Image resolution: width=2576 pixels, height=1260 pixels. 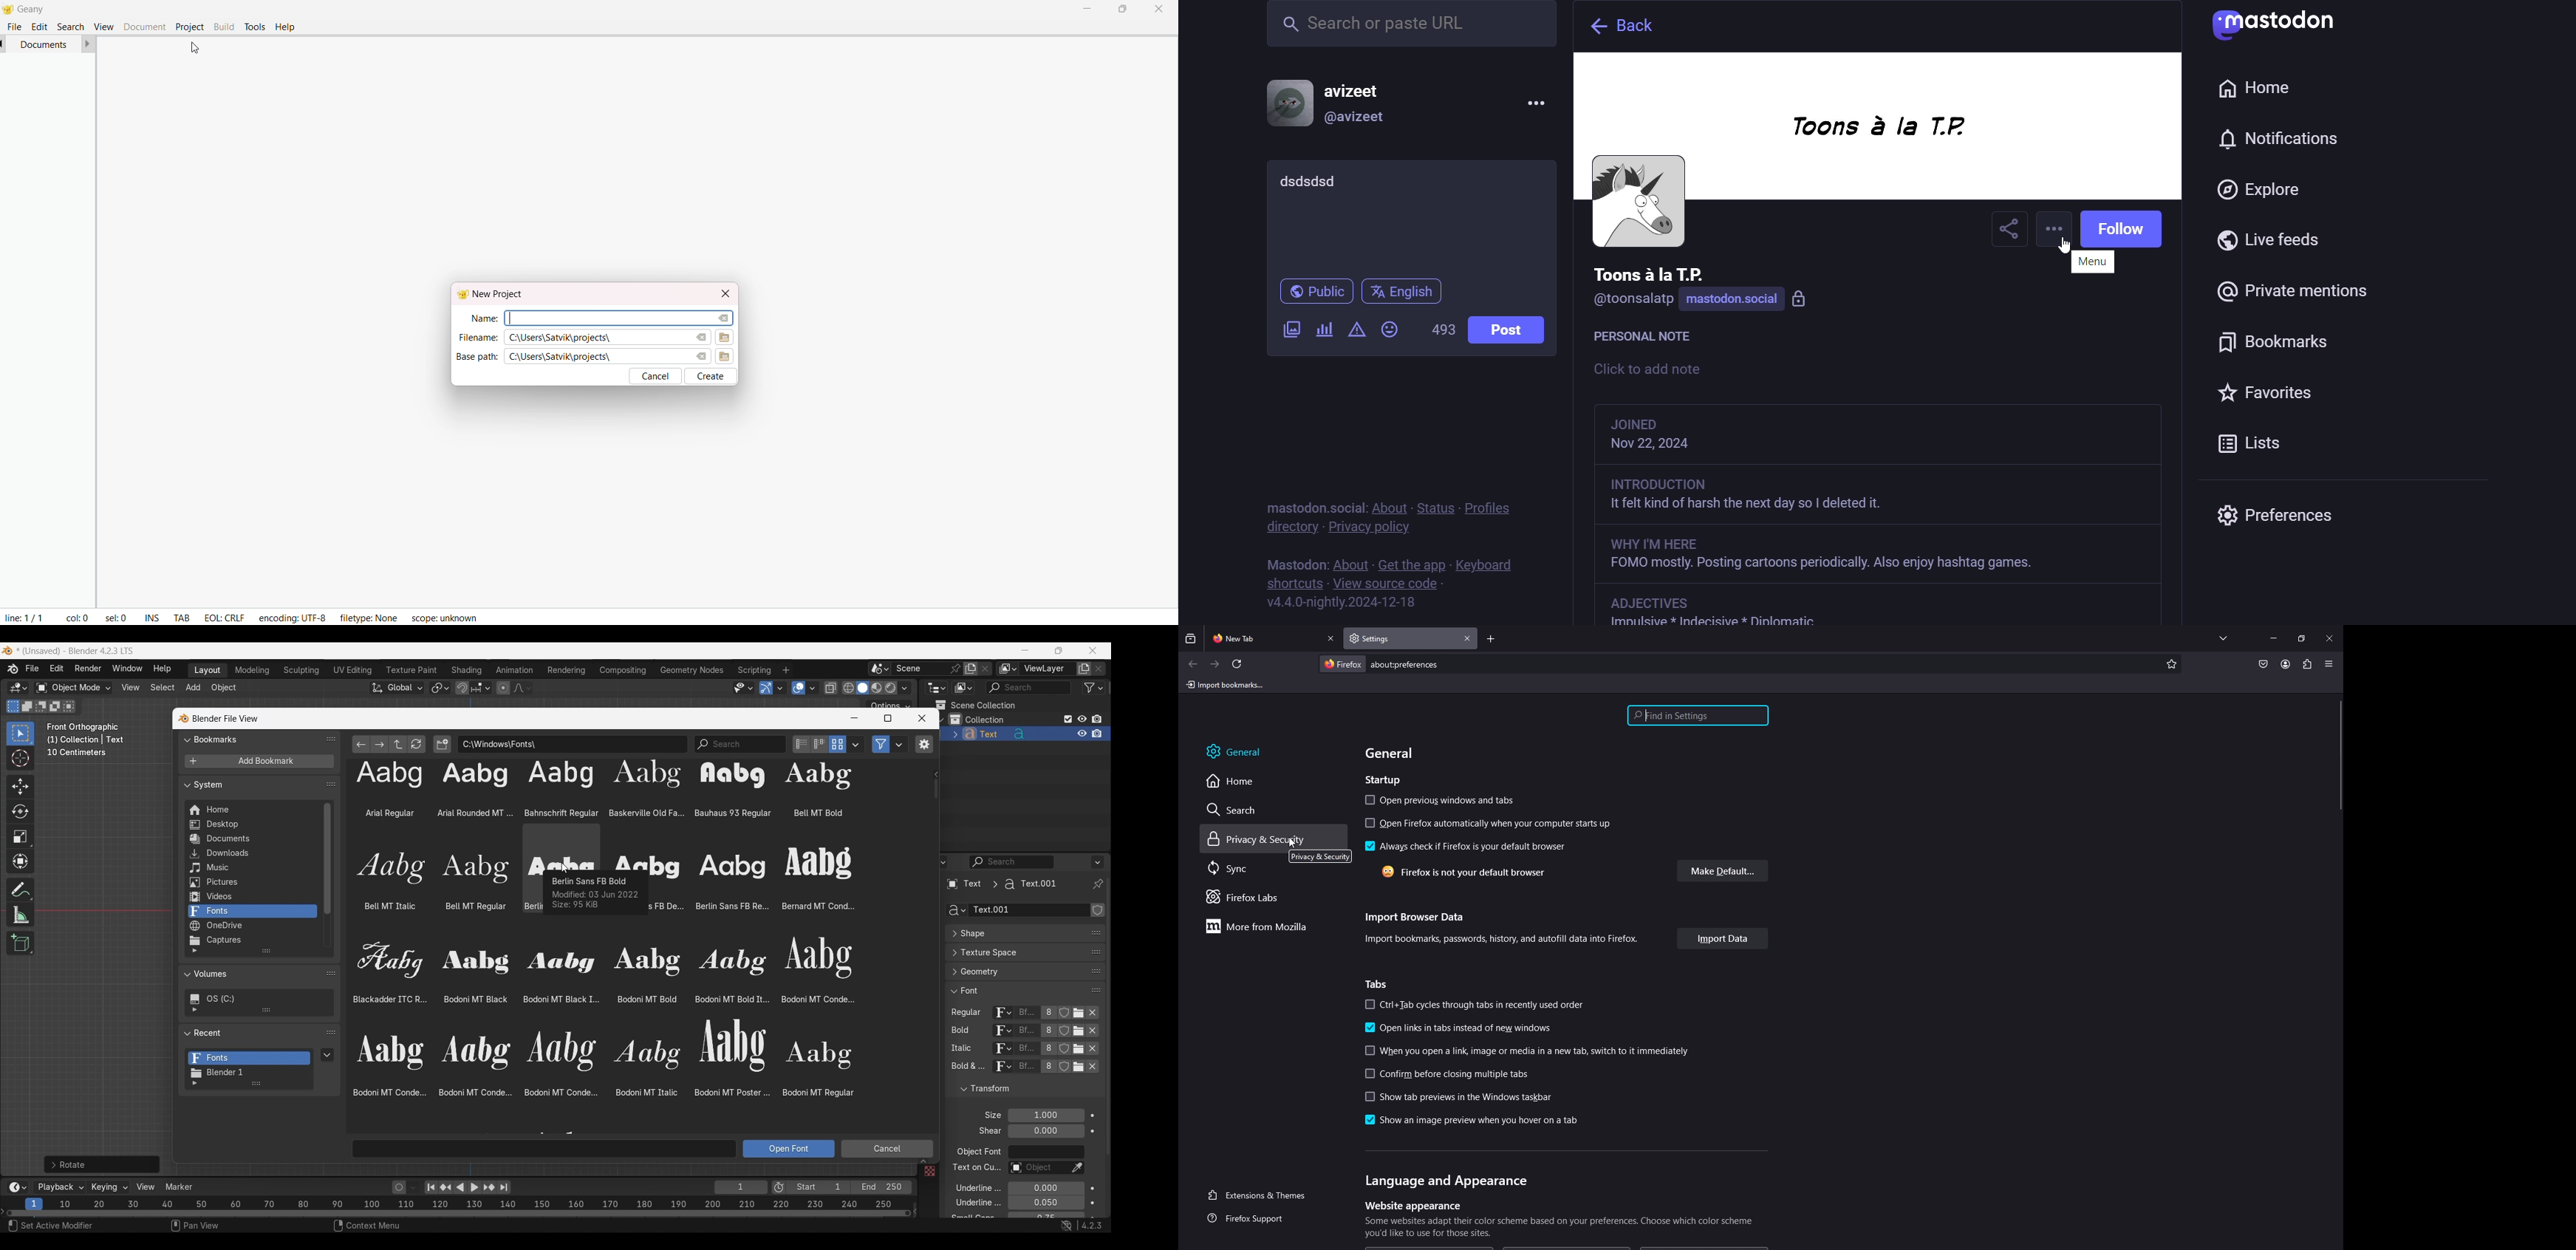 What do you see at coordinates (1413, 664) in the screenshot?
I see `search bar: about preferences` at bounding box center [1413, 664].